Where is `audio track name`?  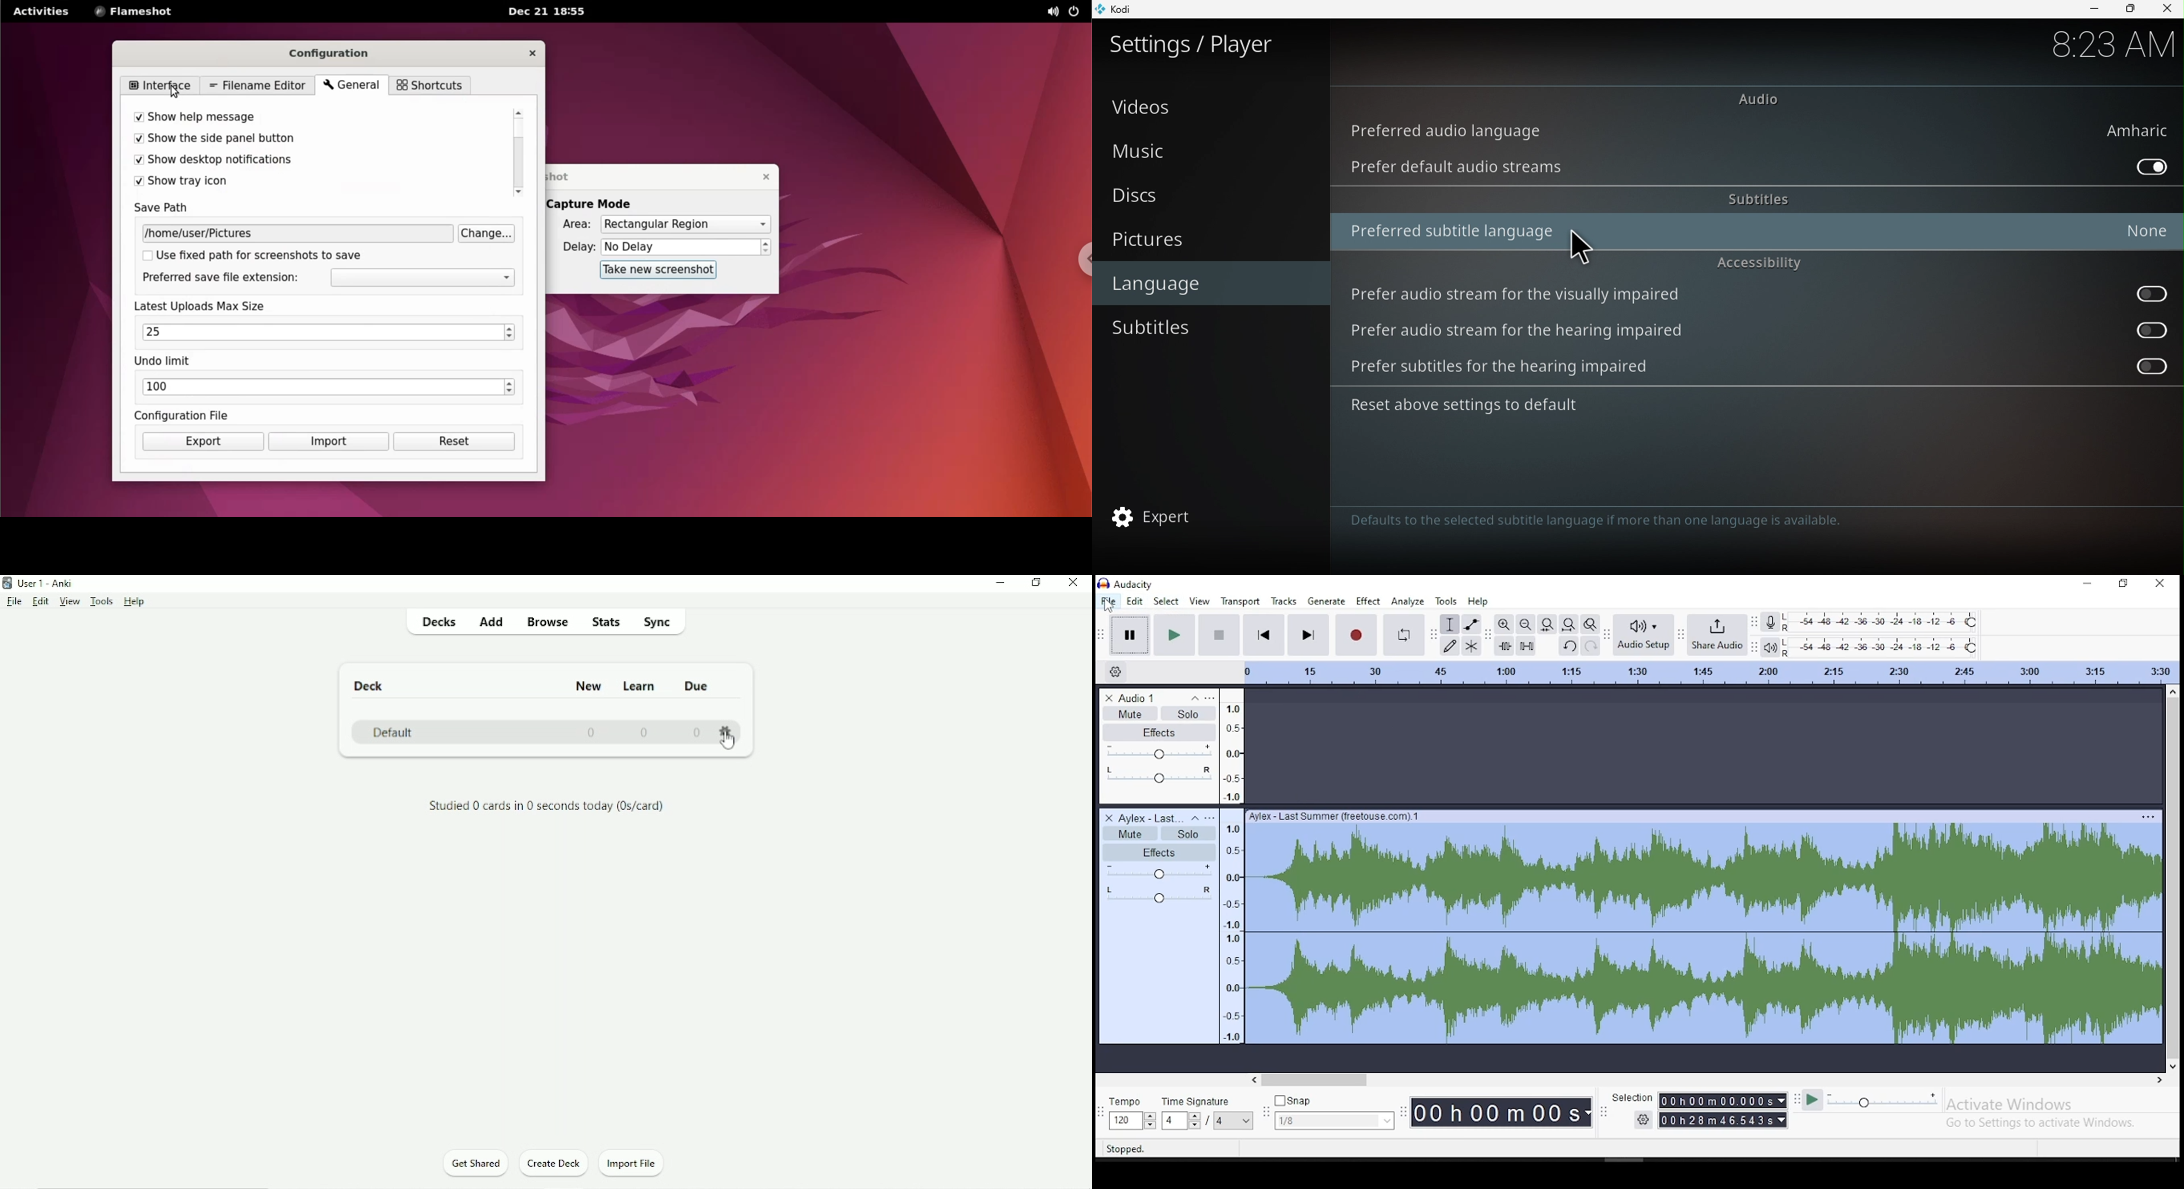 audio track name is located at coordinates (1152, 698).